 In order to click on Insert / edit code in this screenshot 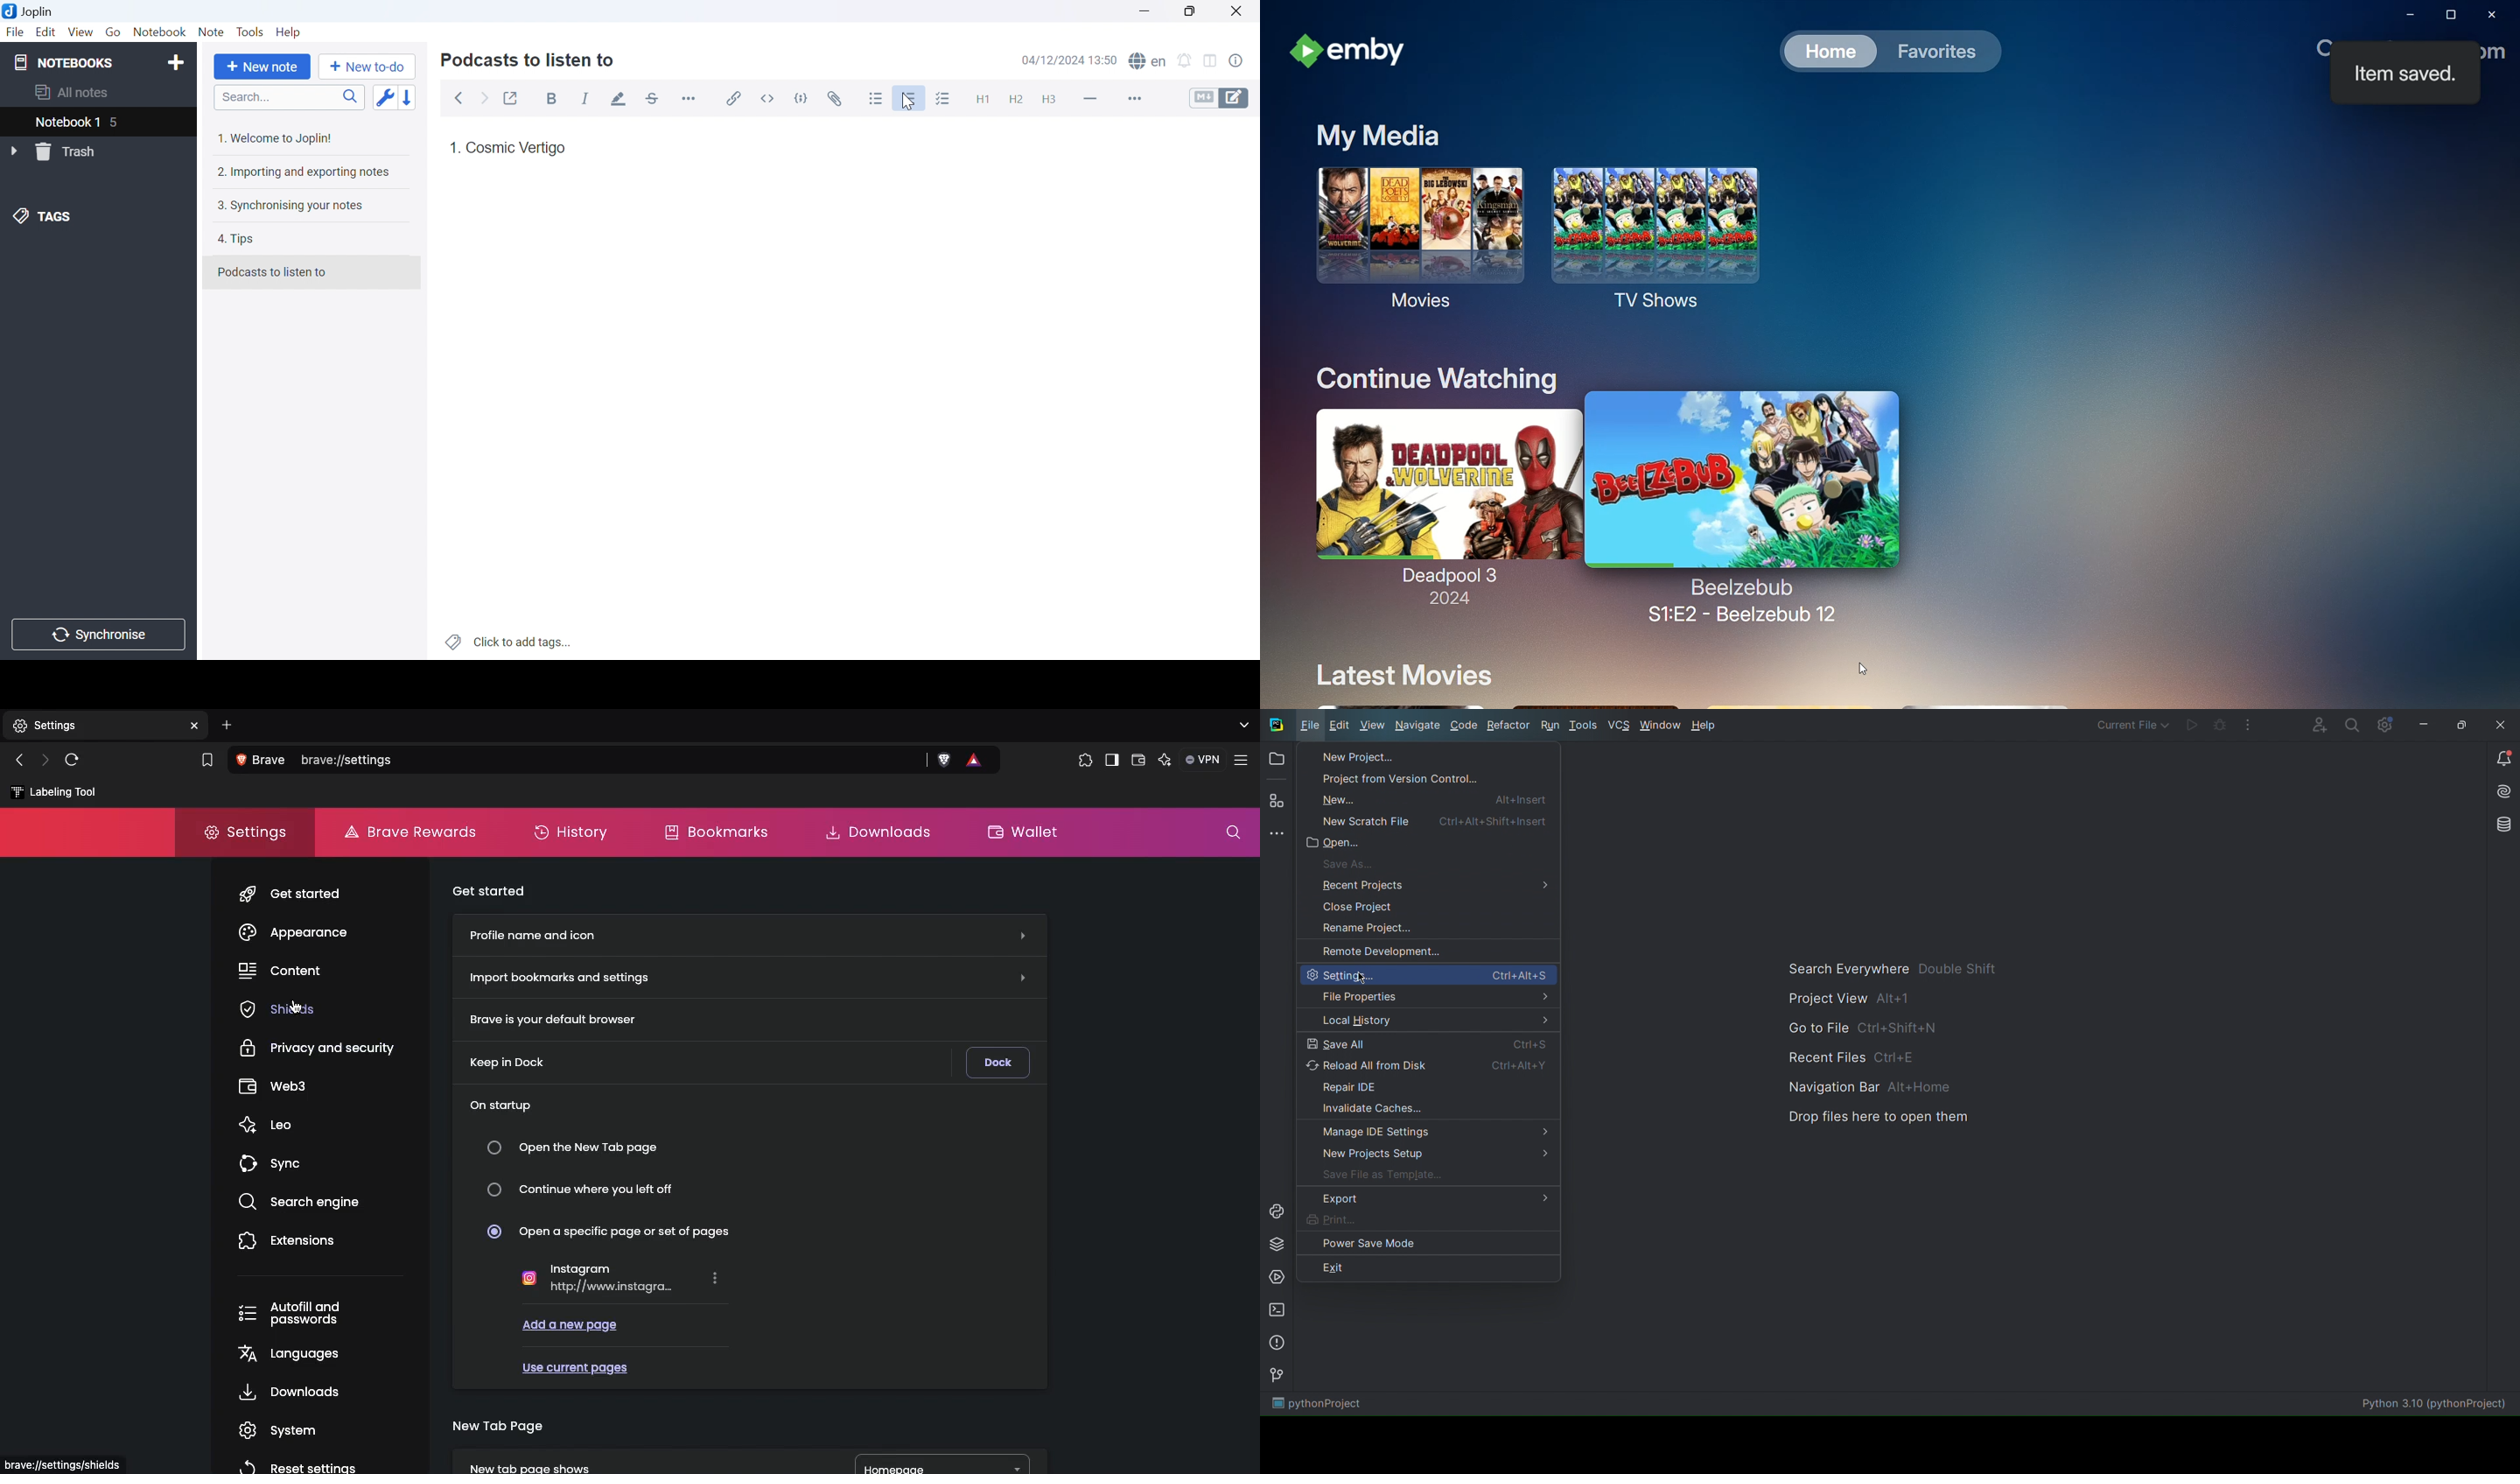, I will do `click(734, 95)`.